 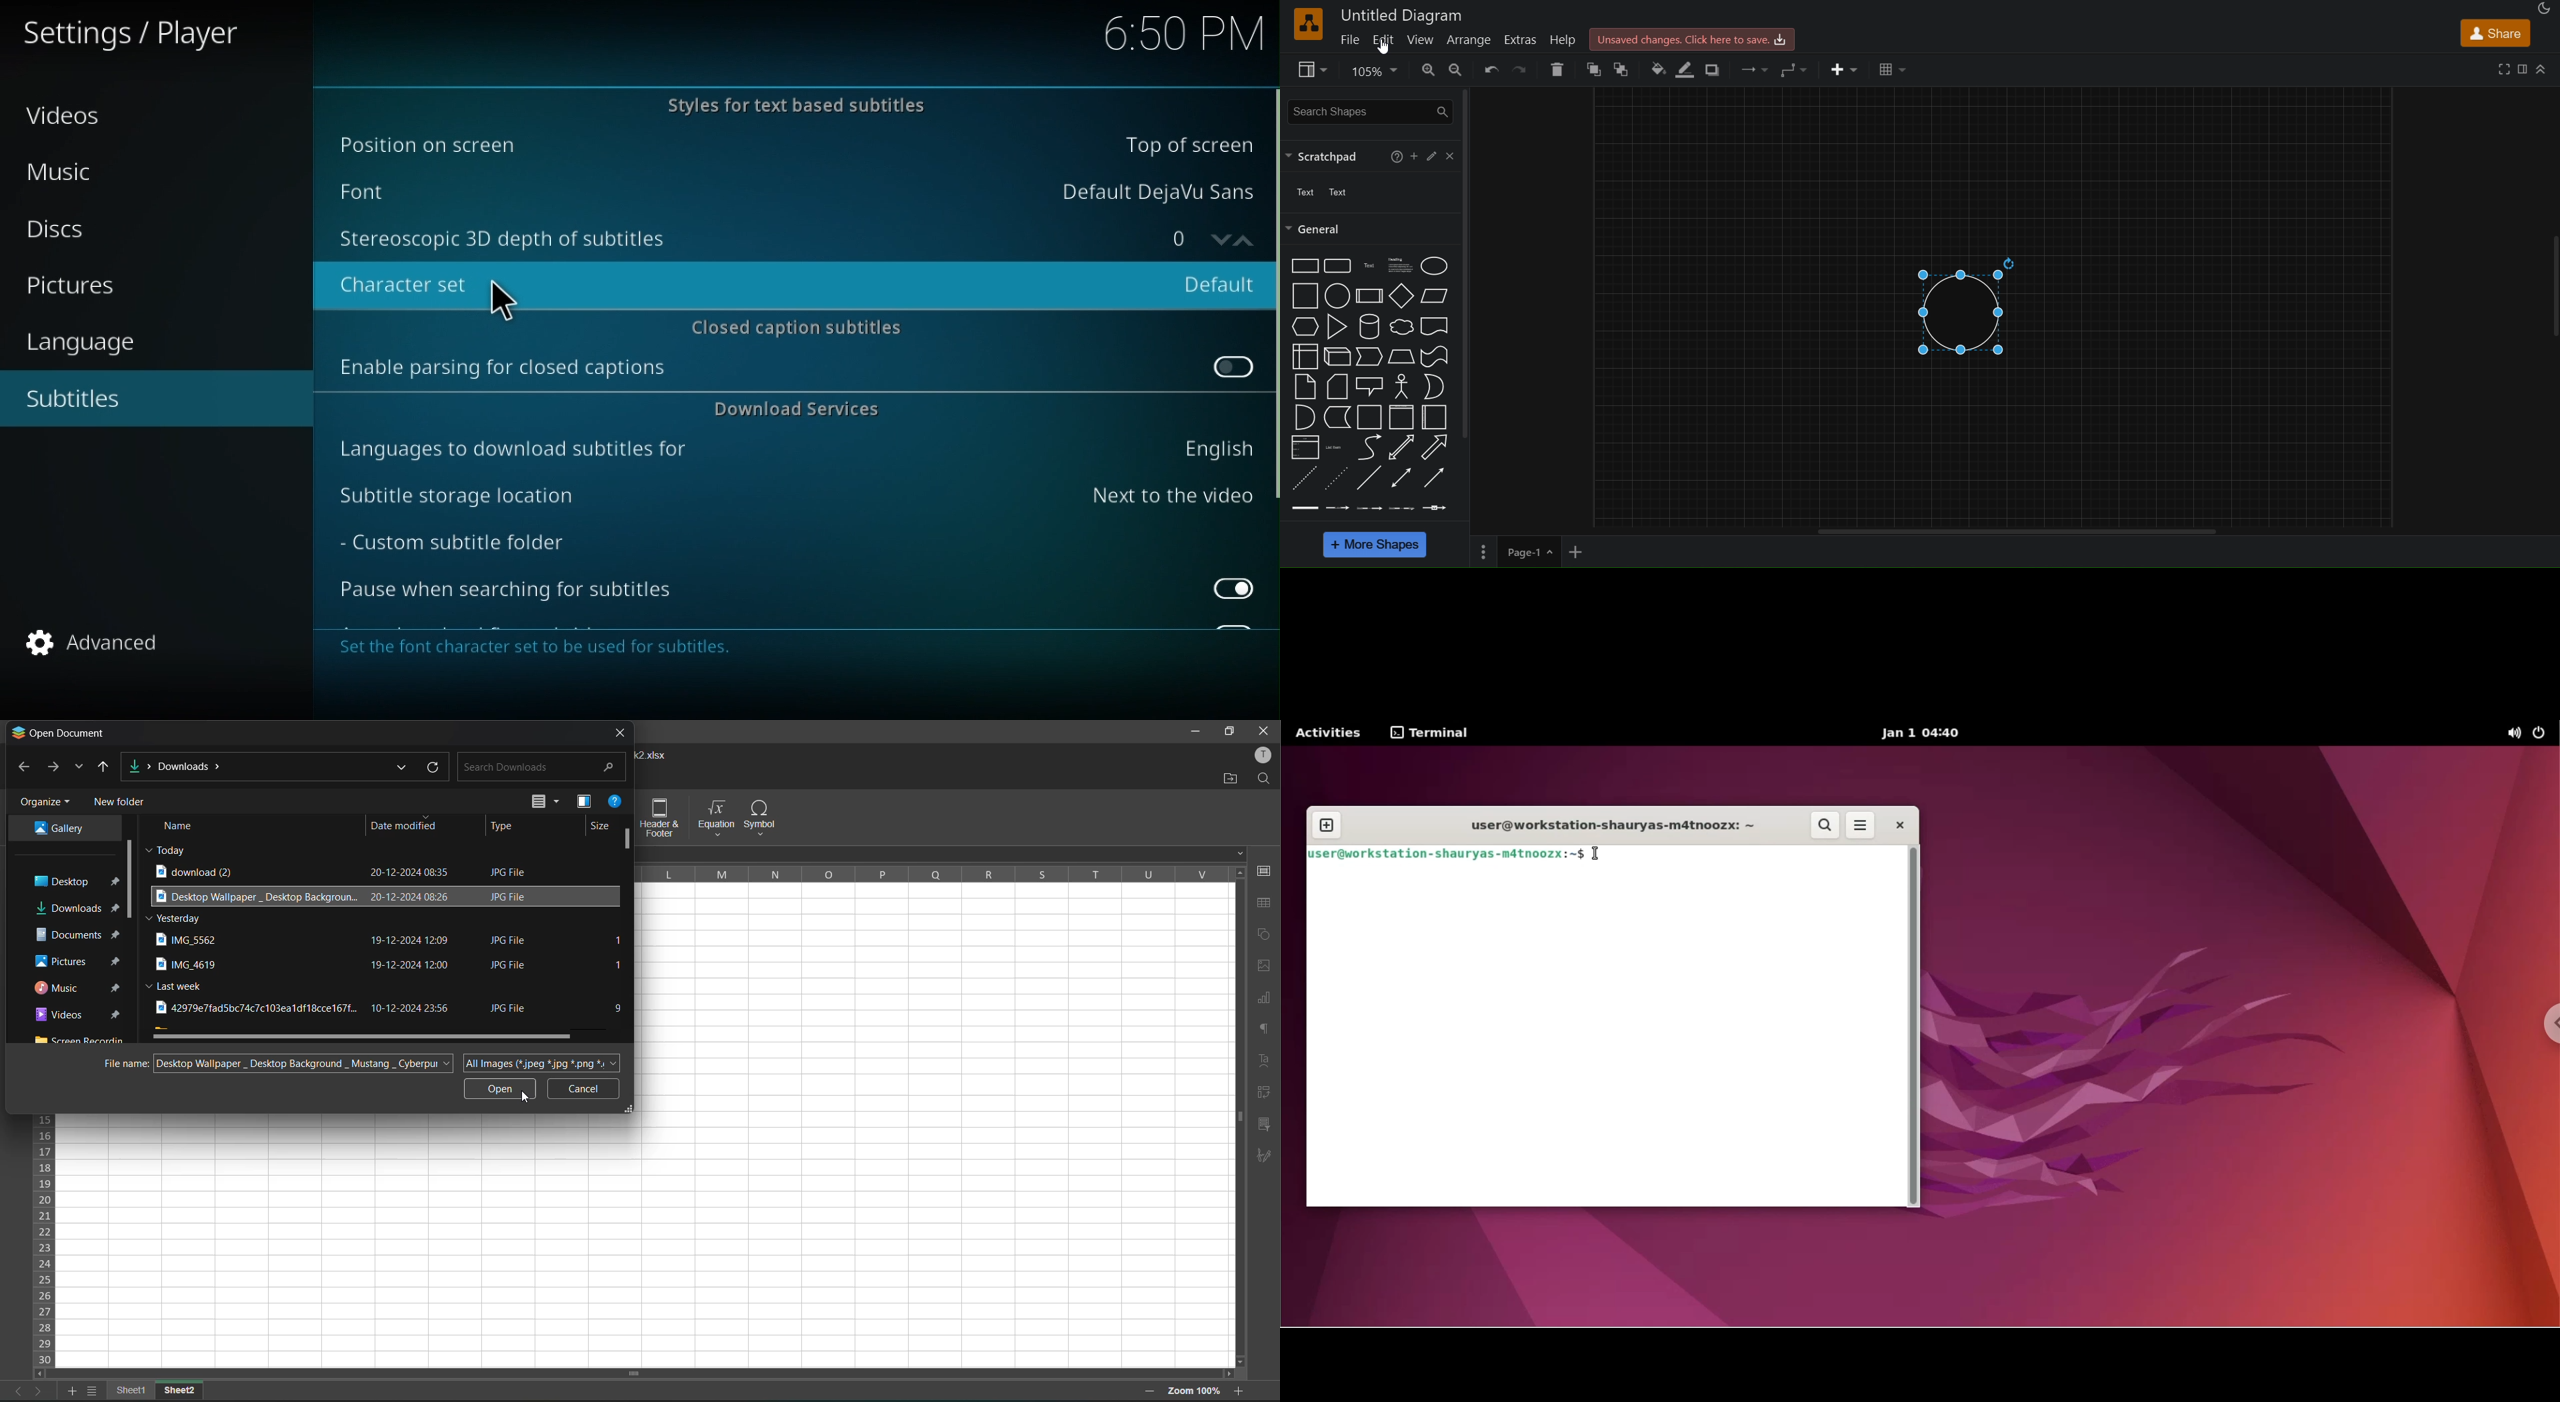 I want to click on vertical container, so click(x=1401, y=417).